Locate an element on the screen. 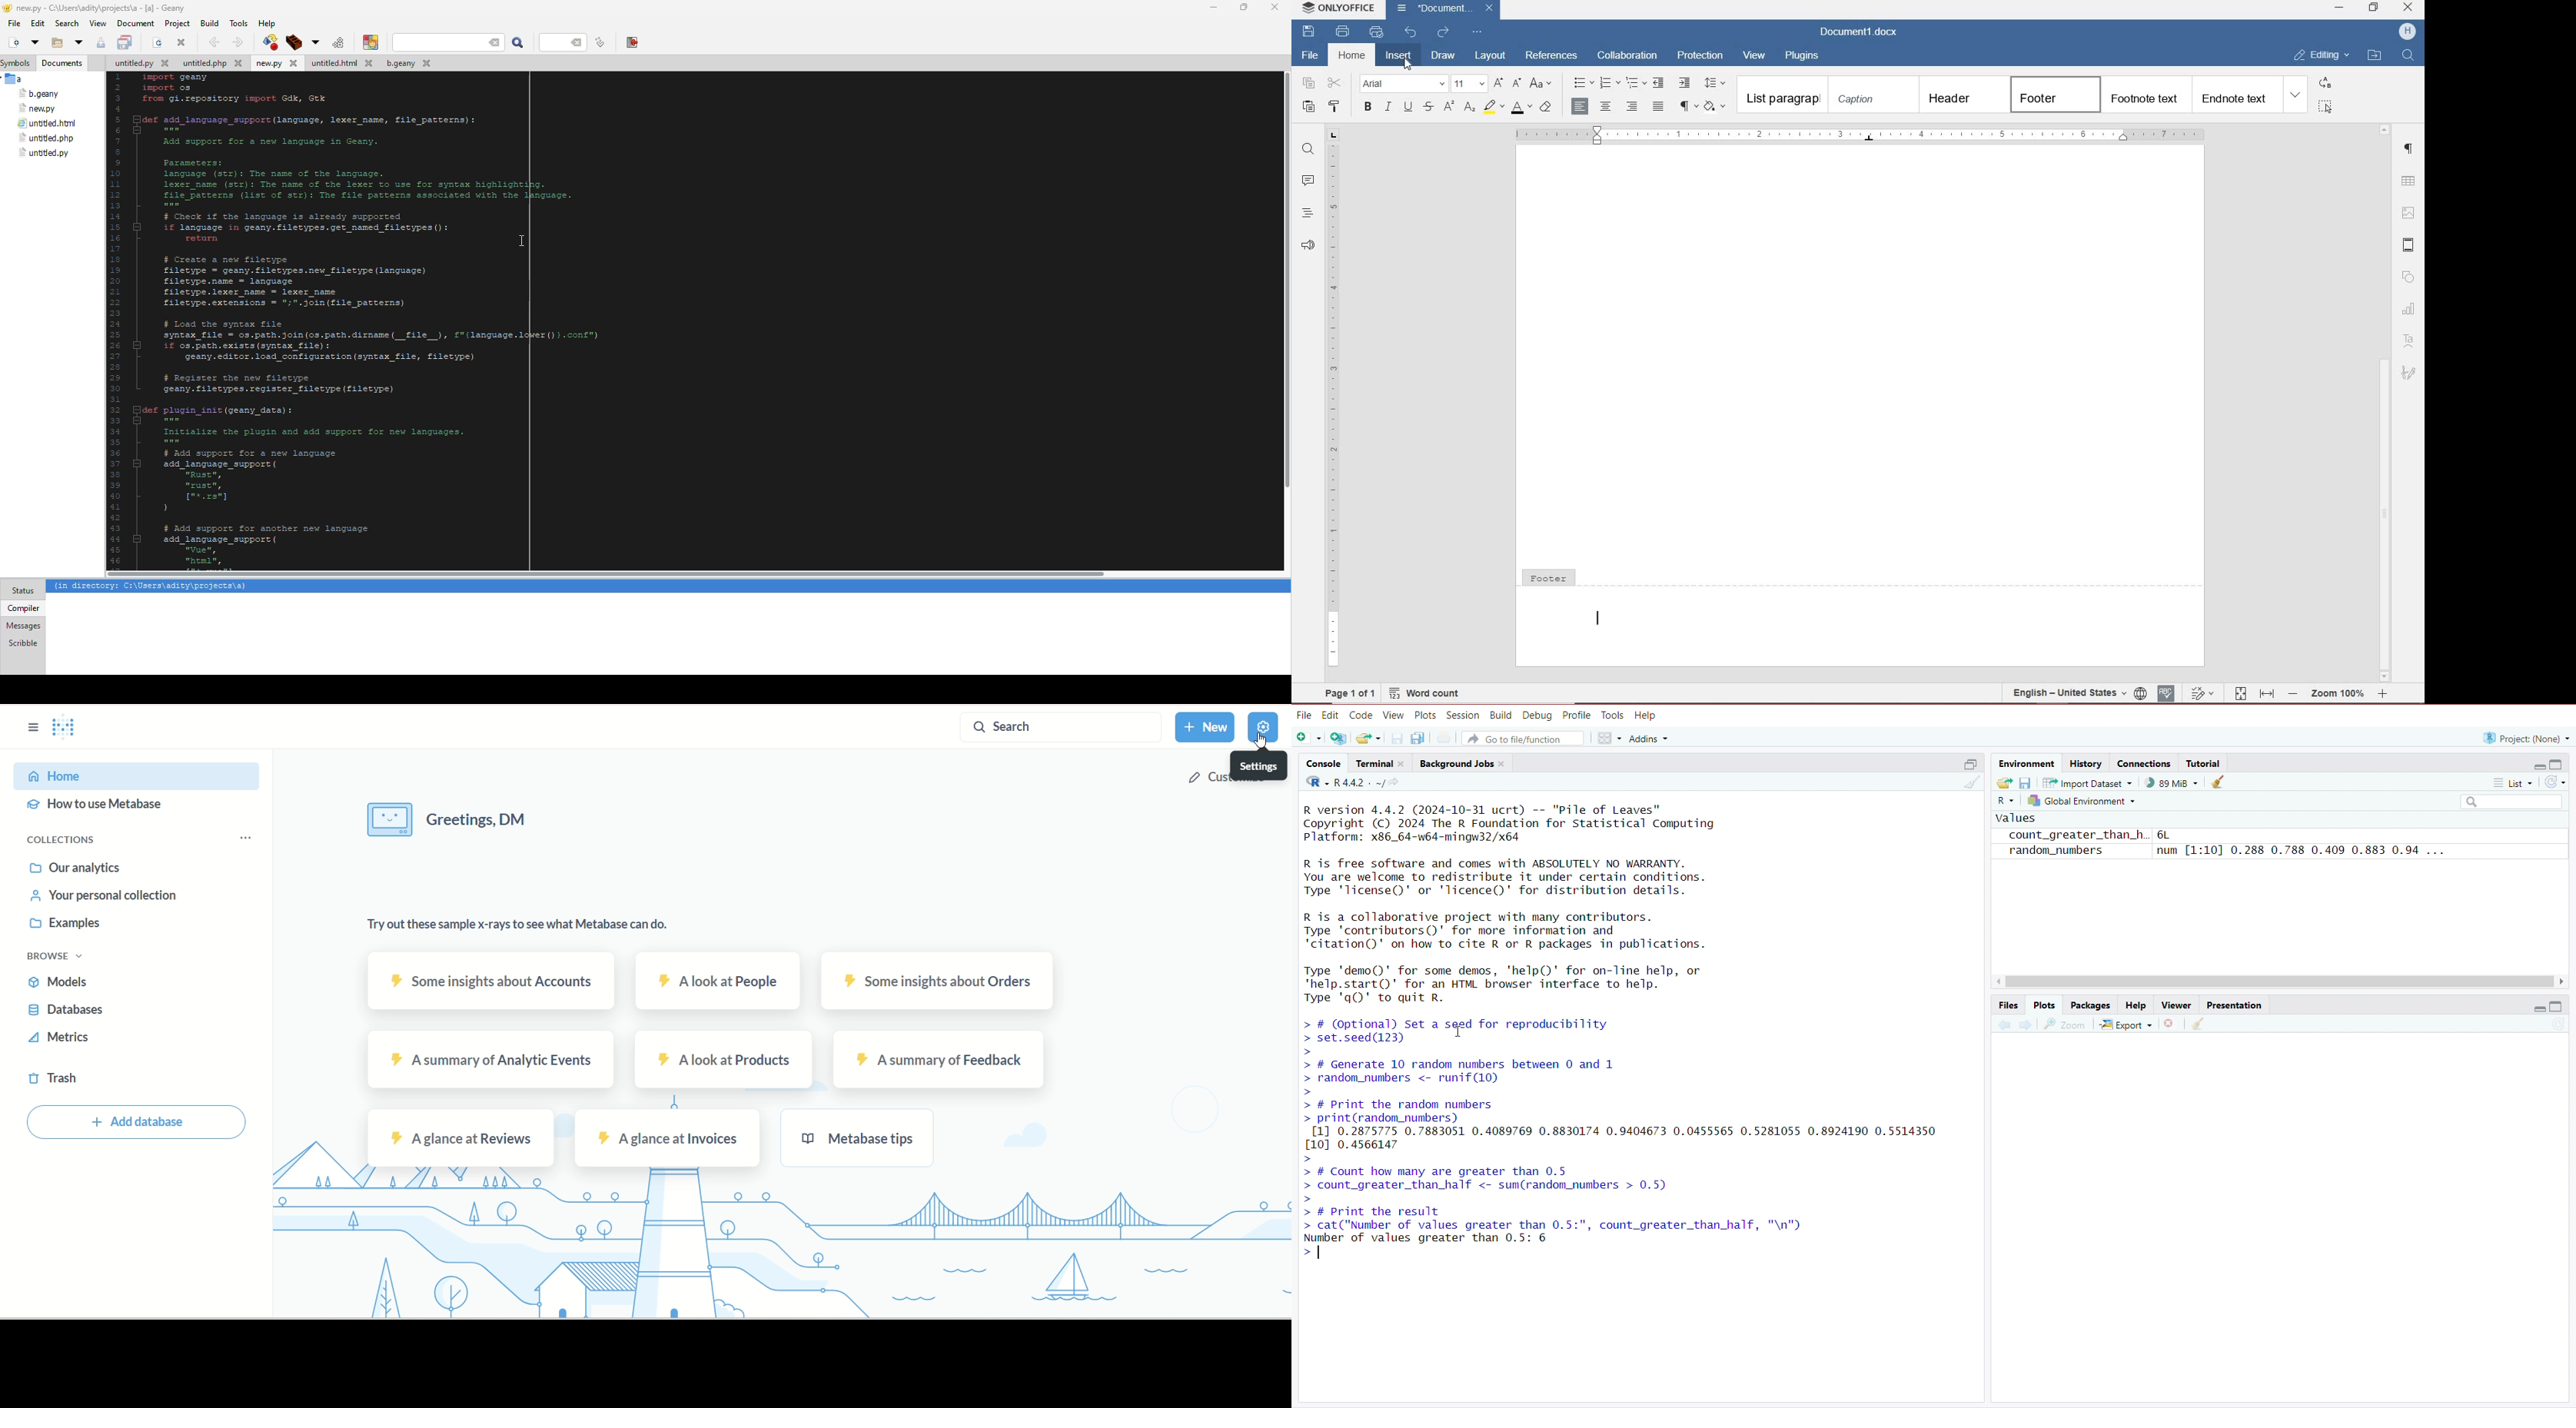 The height and width of the screenshot is (1428, 2576). paragraph line spacing is located at coordinates (1714, 82).